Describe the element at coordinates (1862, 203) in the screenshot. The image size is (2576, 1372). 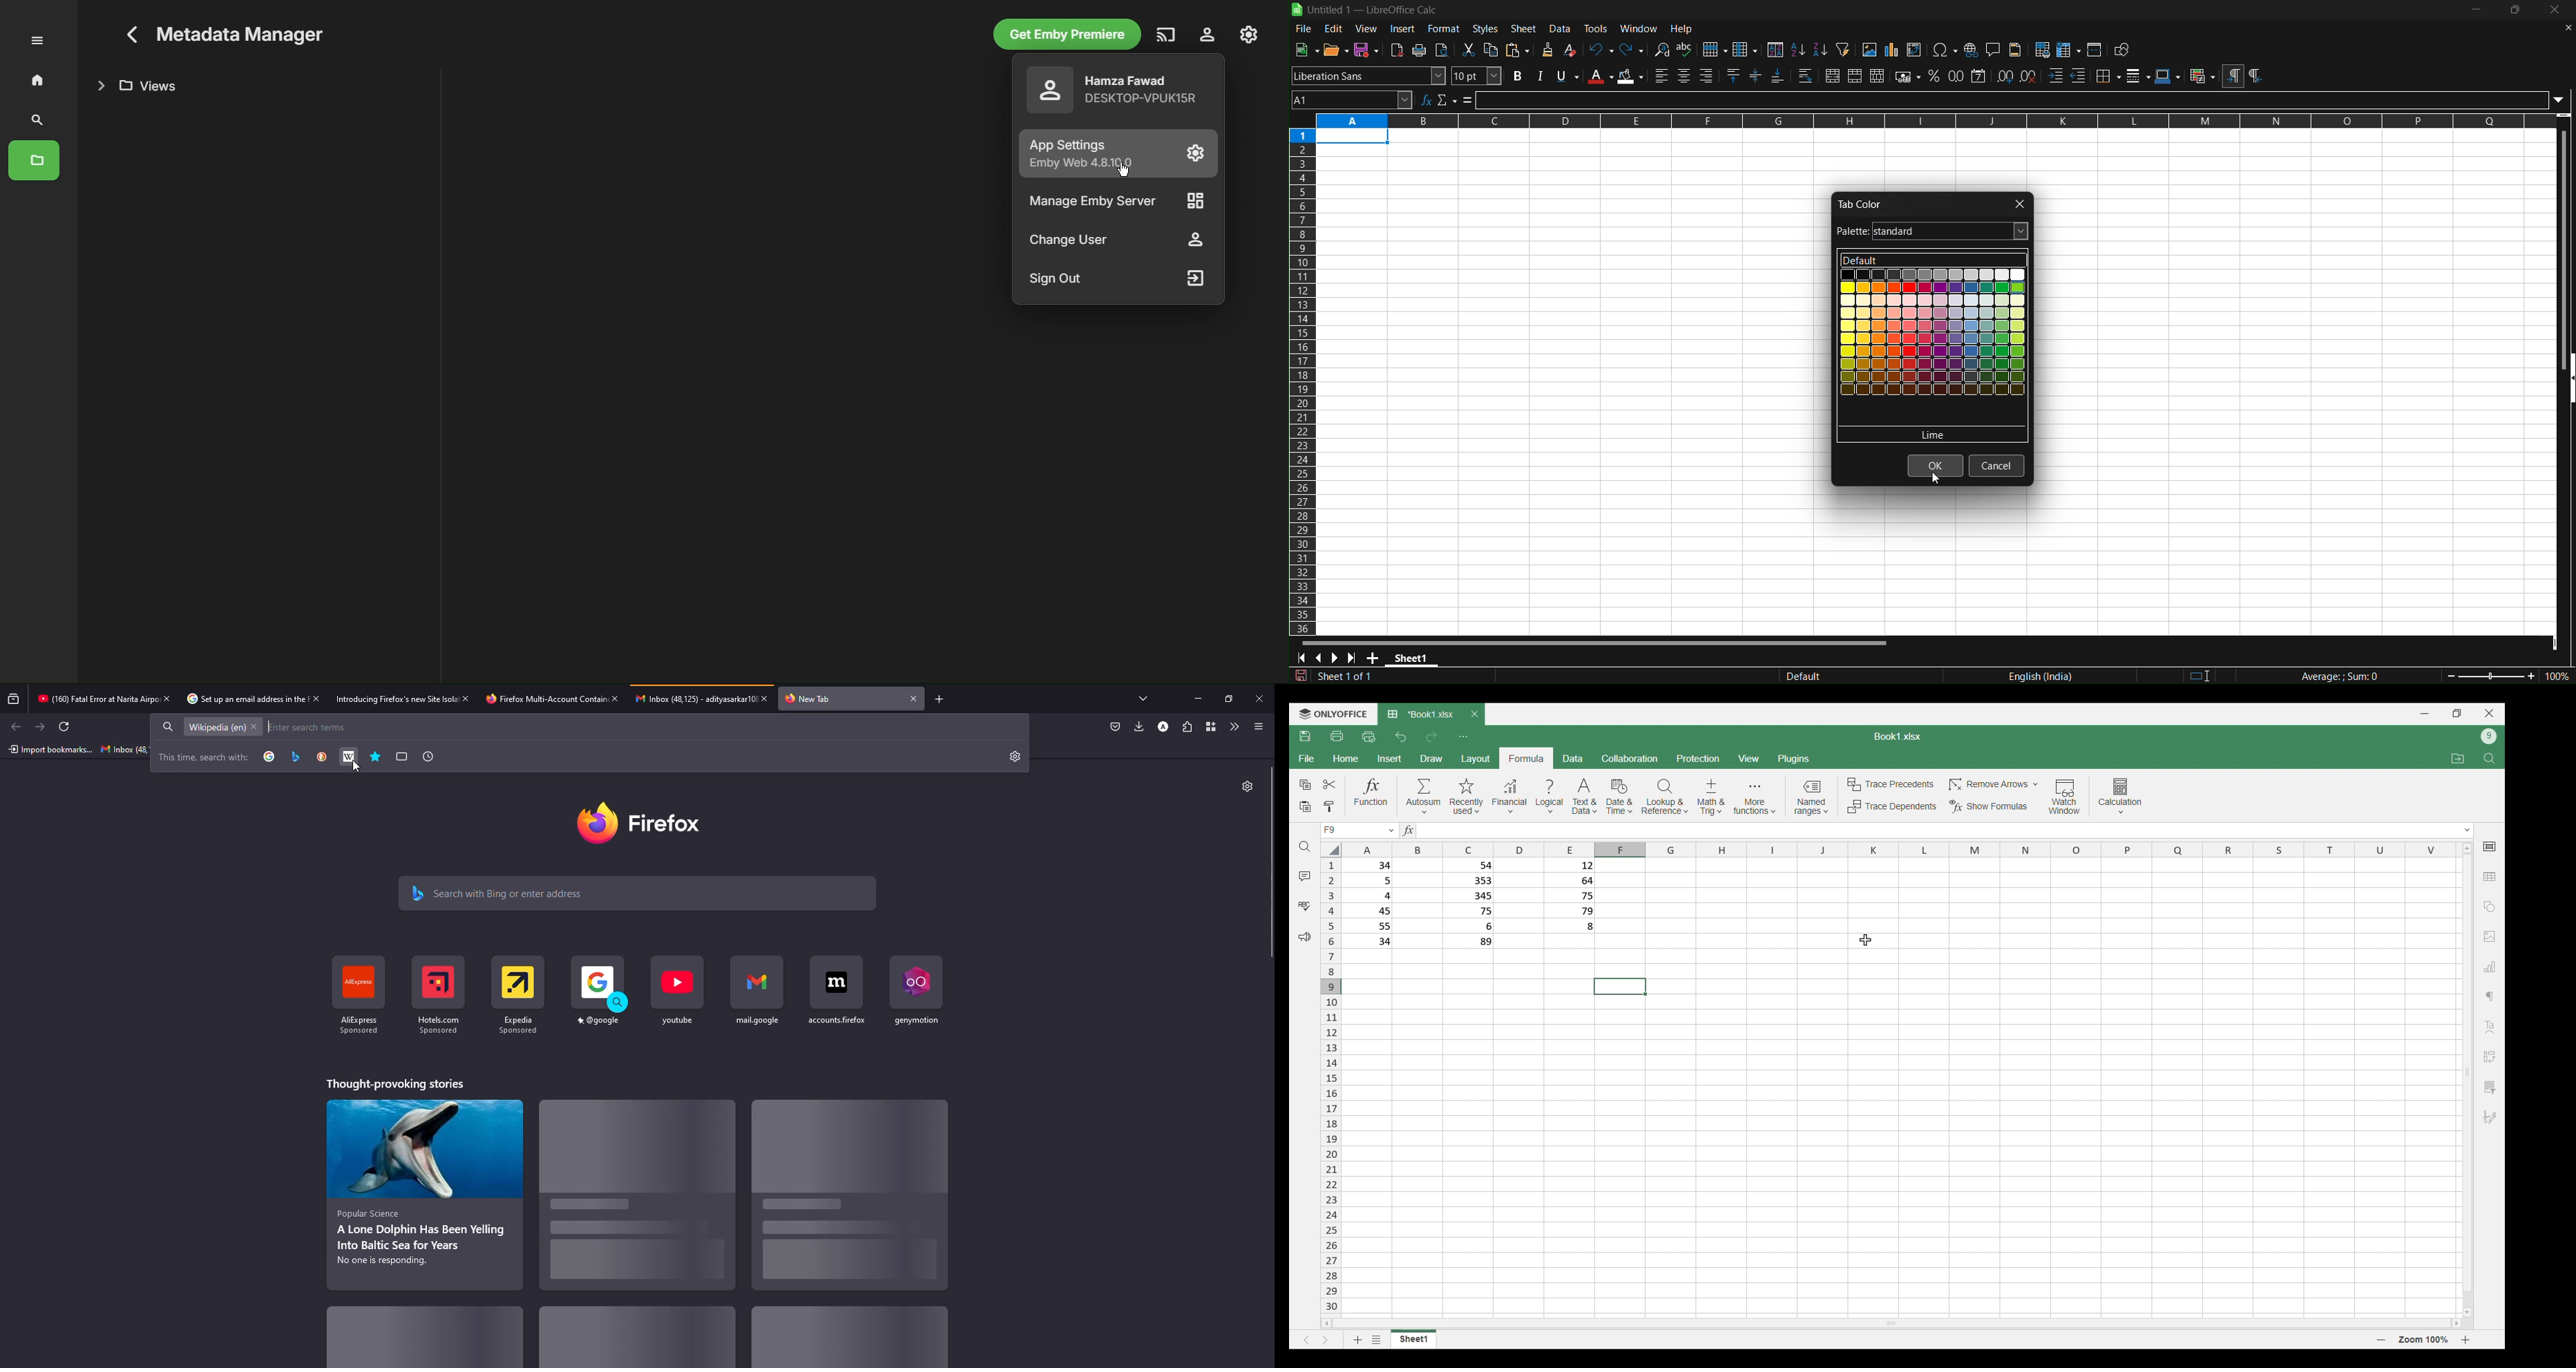
I see `tab color` at that location.